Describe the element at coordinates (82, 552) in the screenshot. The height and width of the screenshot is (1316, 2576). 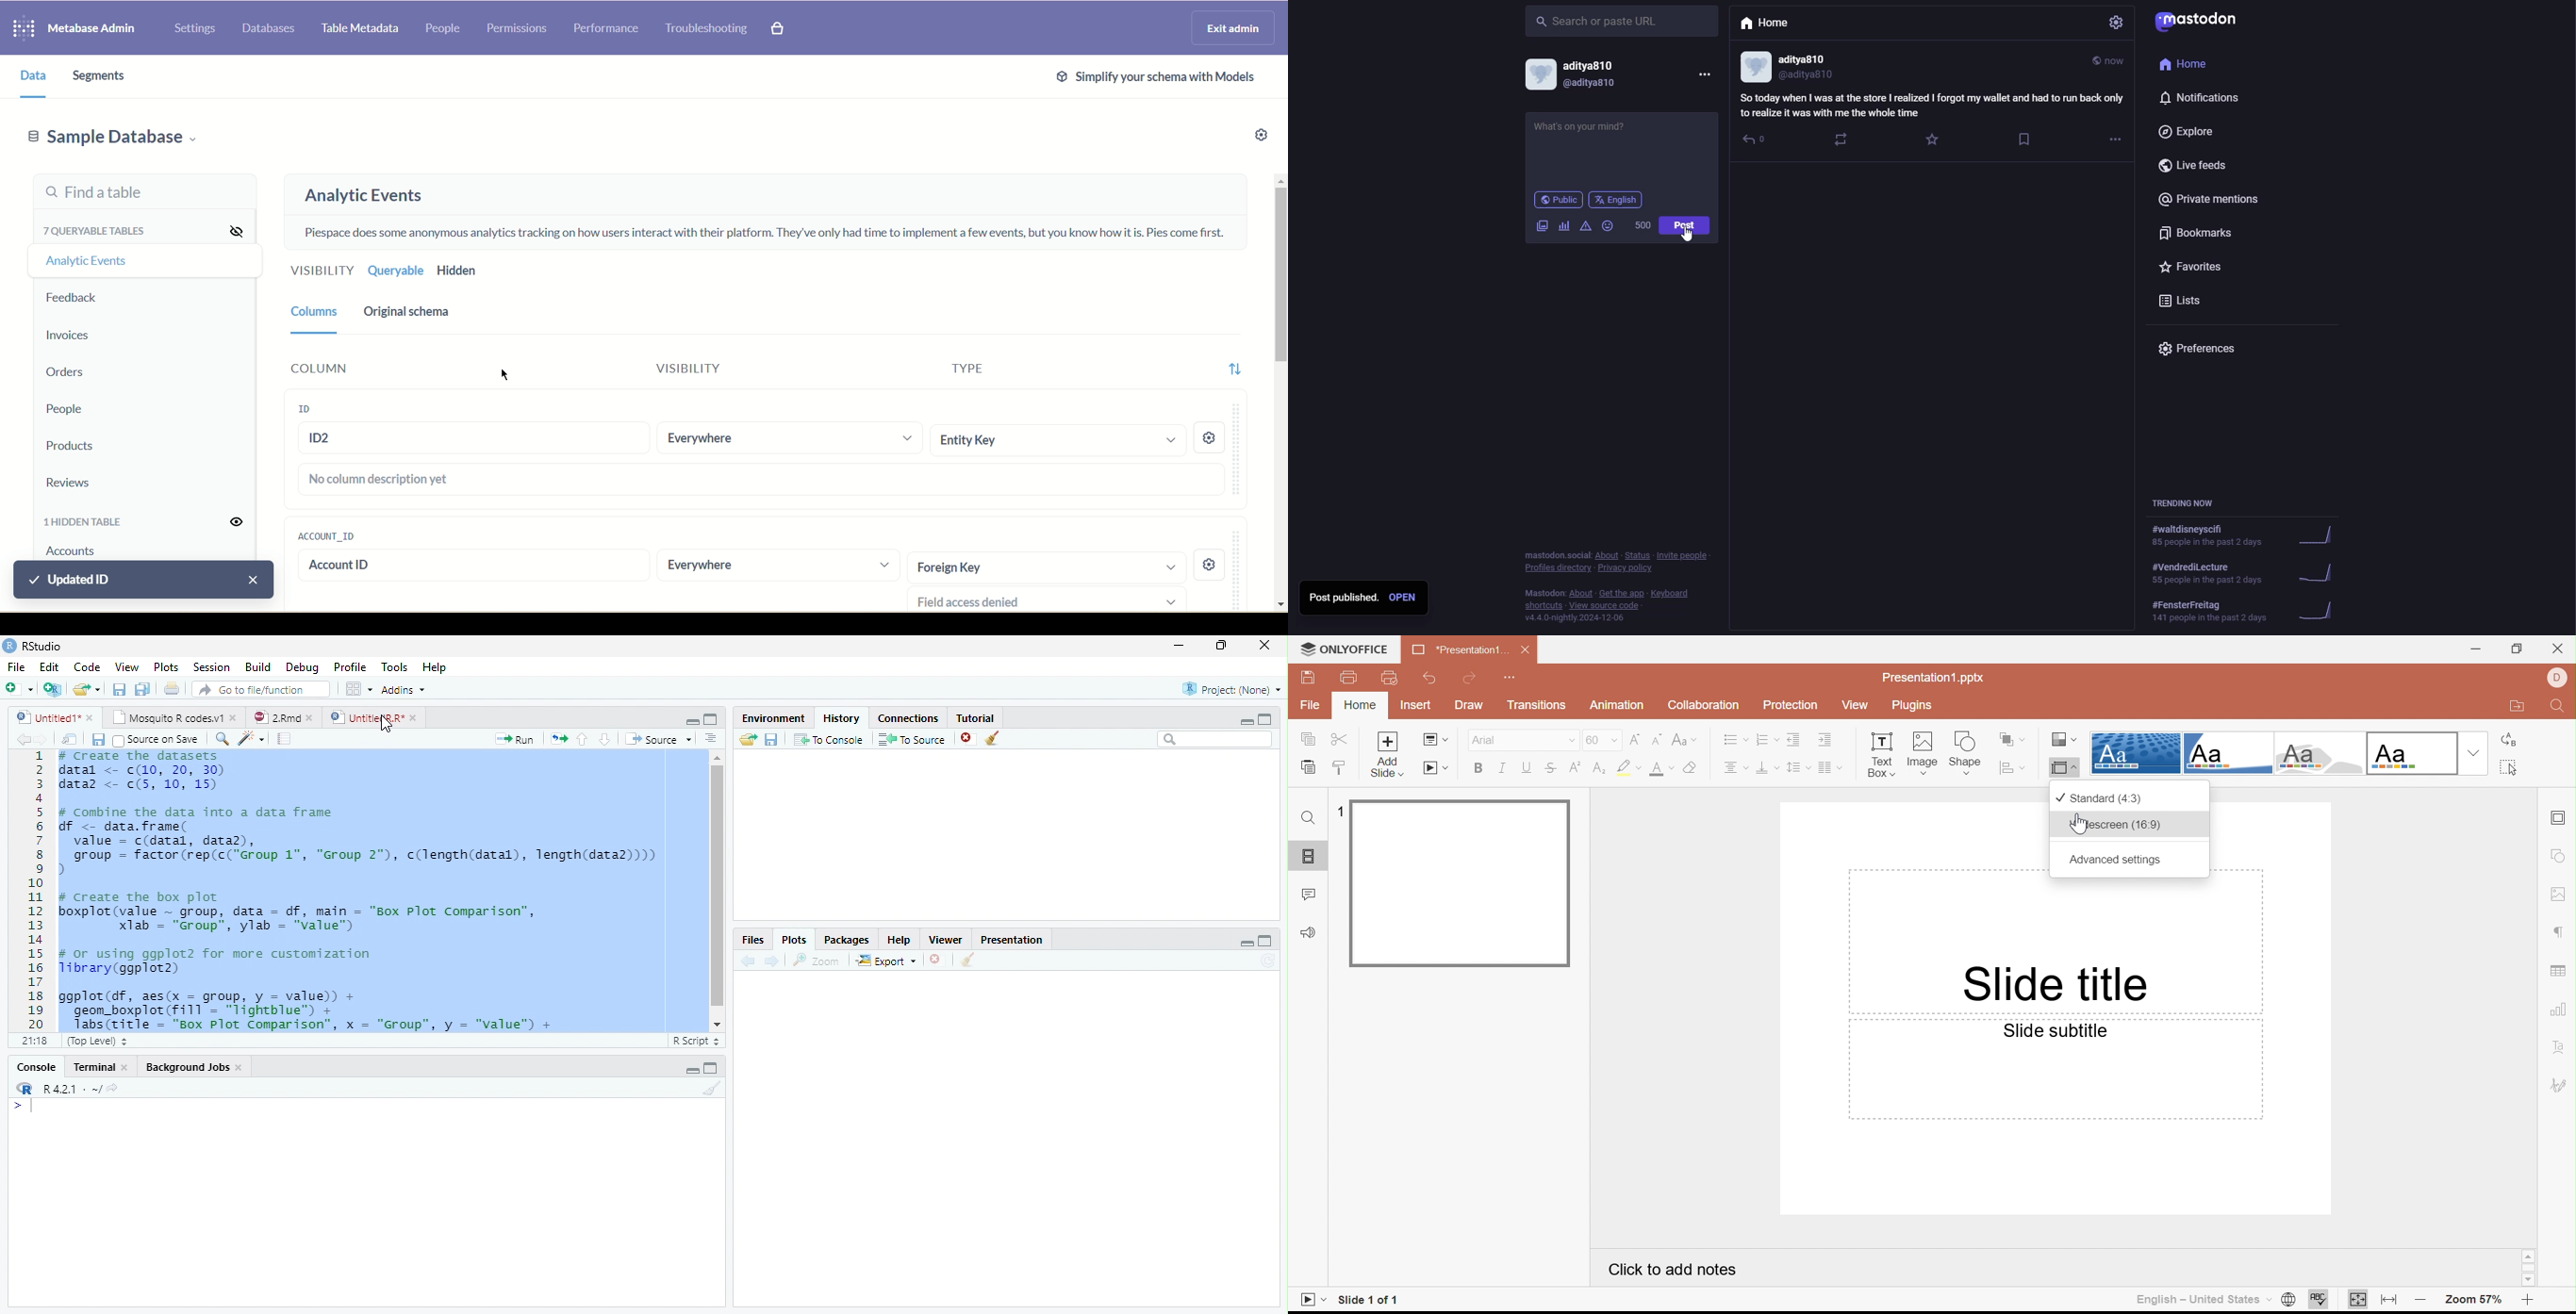
I see `accounts` at that location.